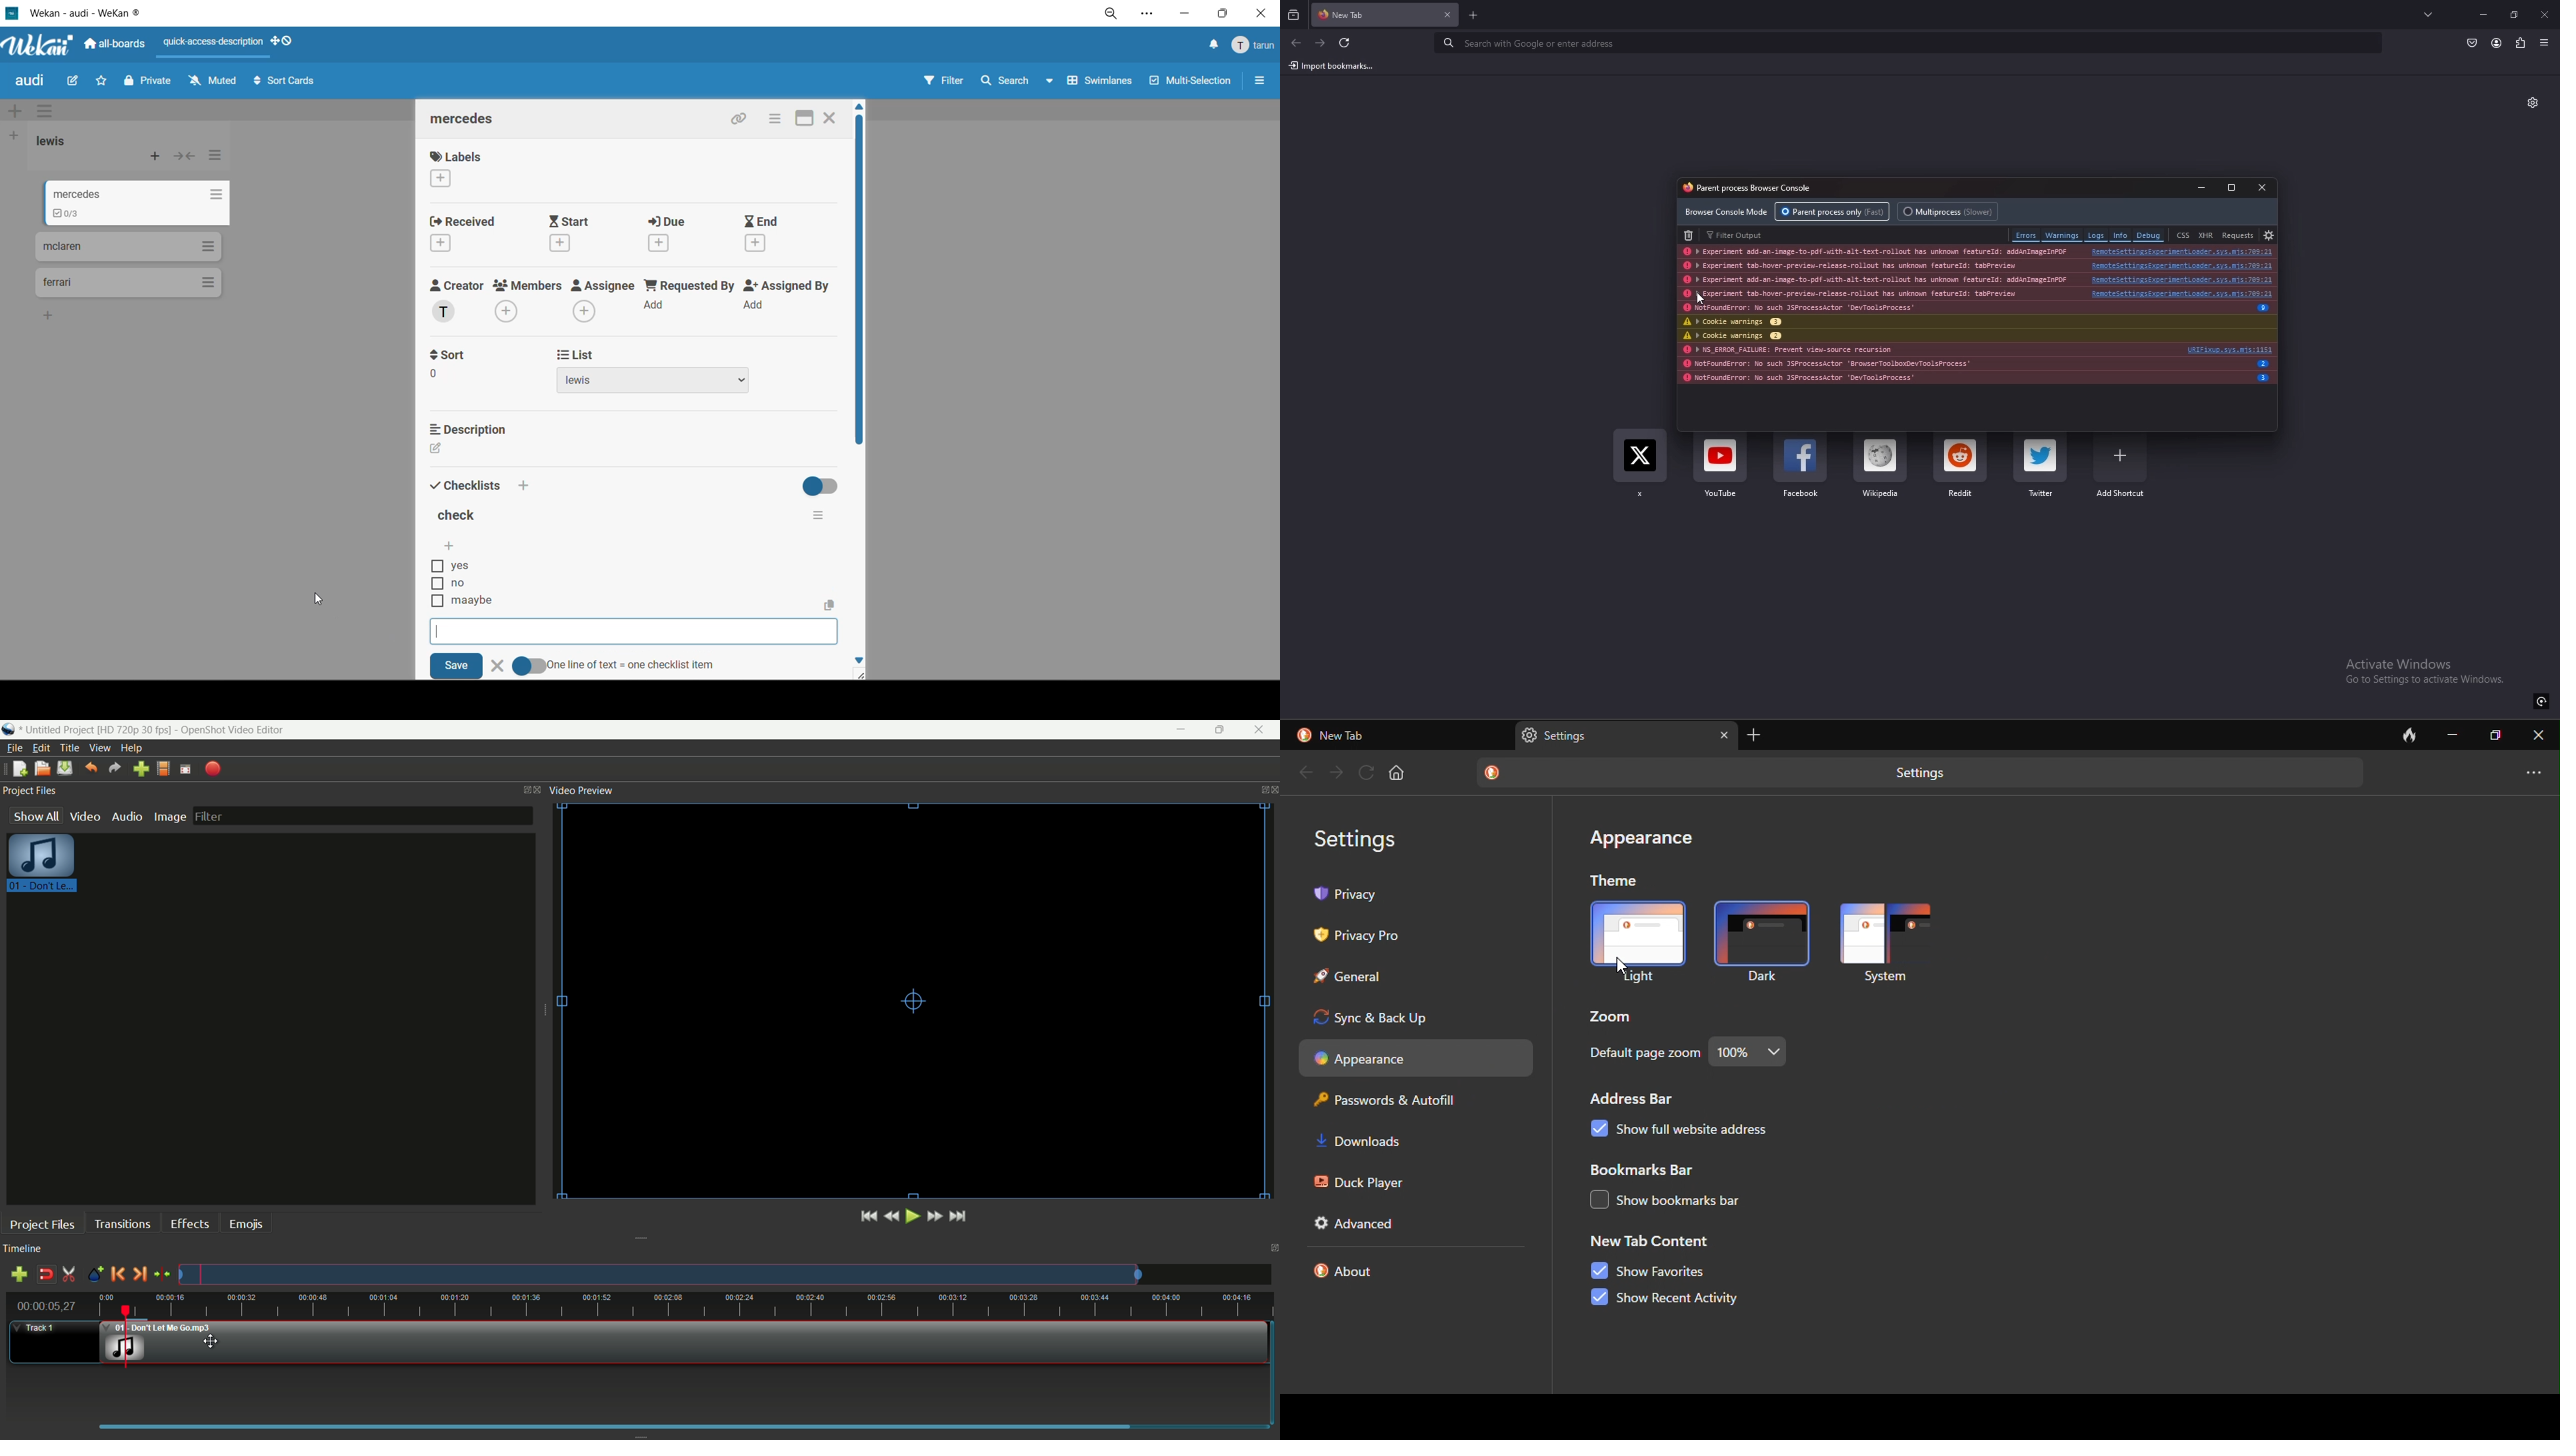 The image size is (2576, 1456). What do you see at coordinates (31, 83) in the screenshot?
I see `board title` at bounding box center [31, 83].